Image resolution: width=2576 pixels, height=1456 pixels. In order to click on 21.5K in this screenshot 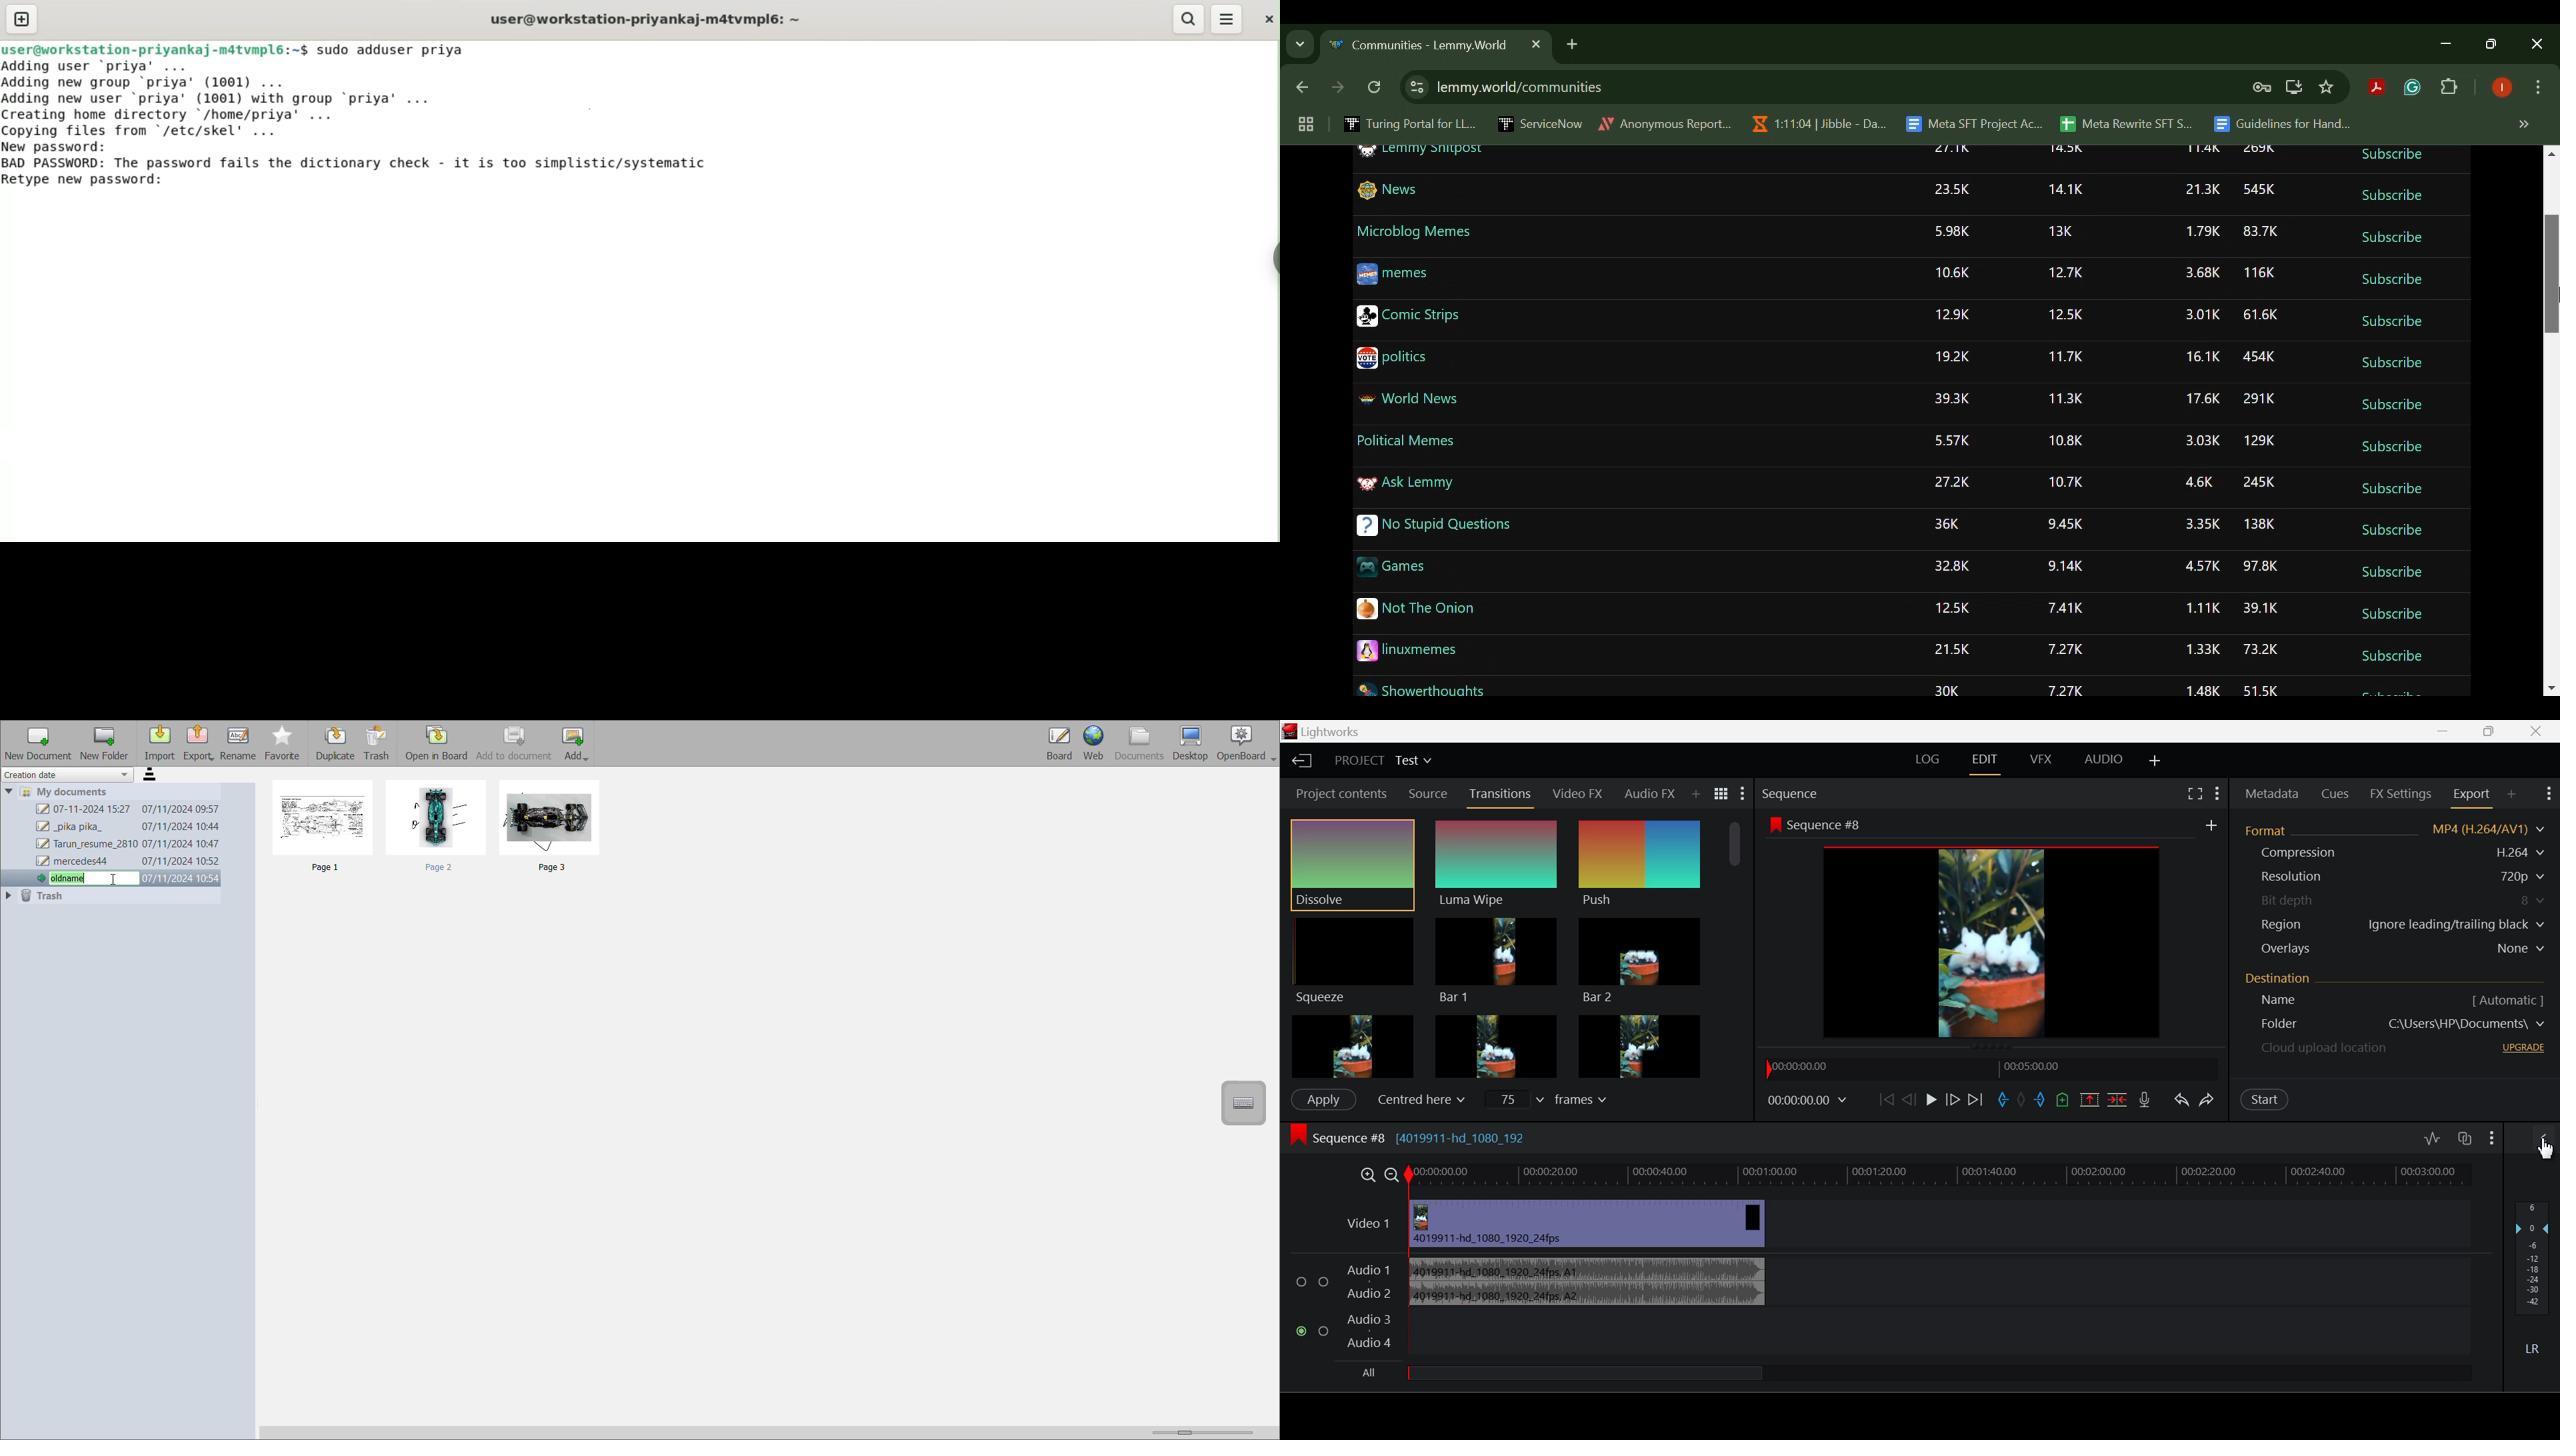, I will do `click(1954, 651)`.